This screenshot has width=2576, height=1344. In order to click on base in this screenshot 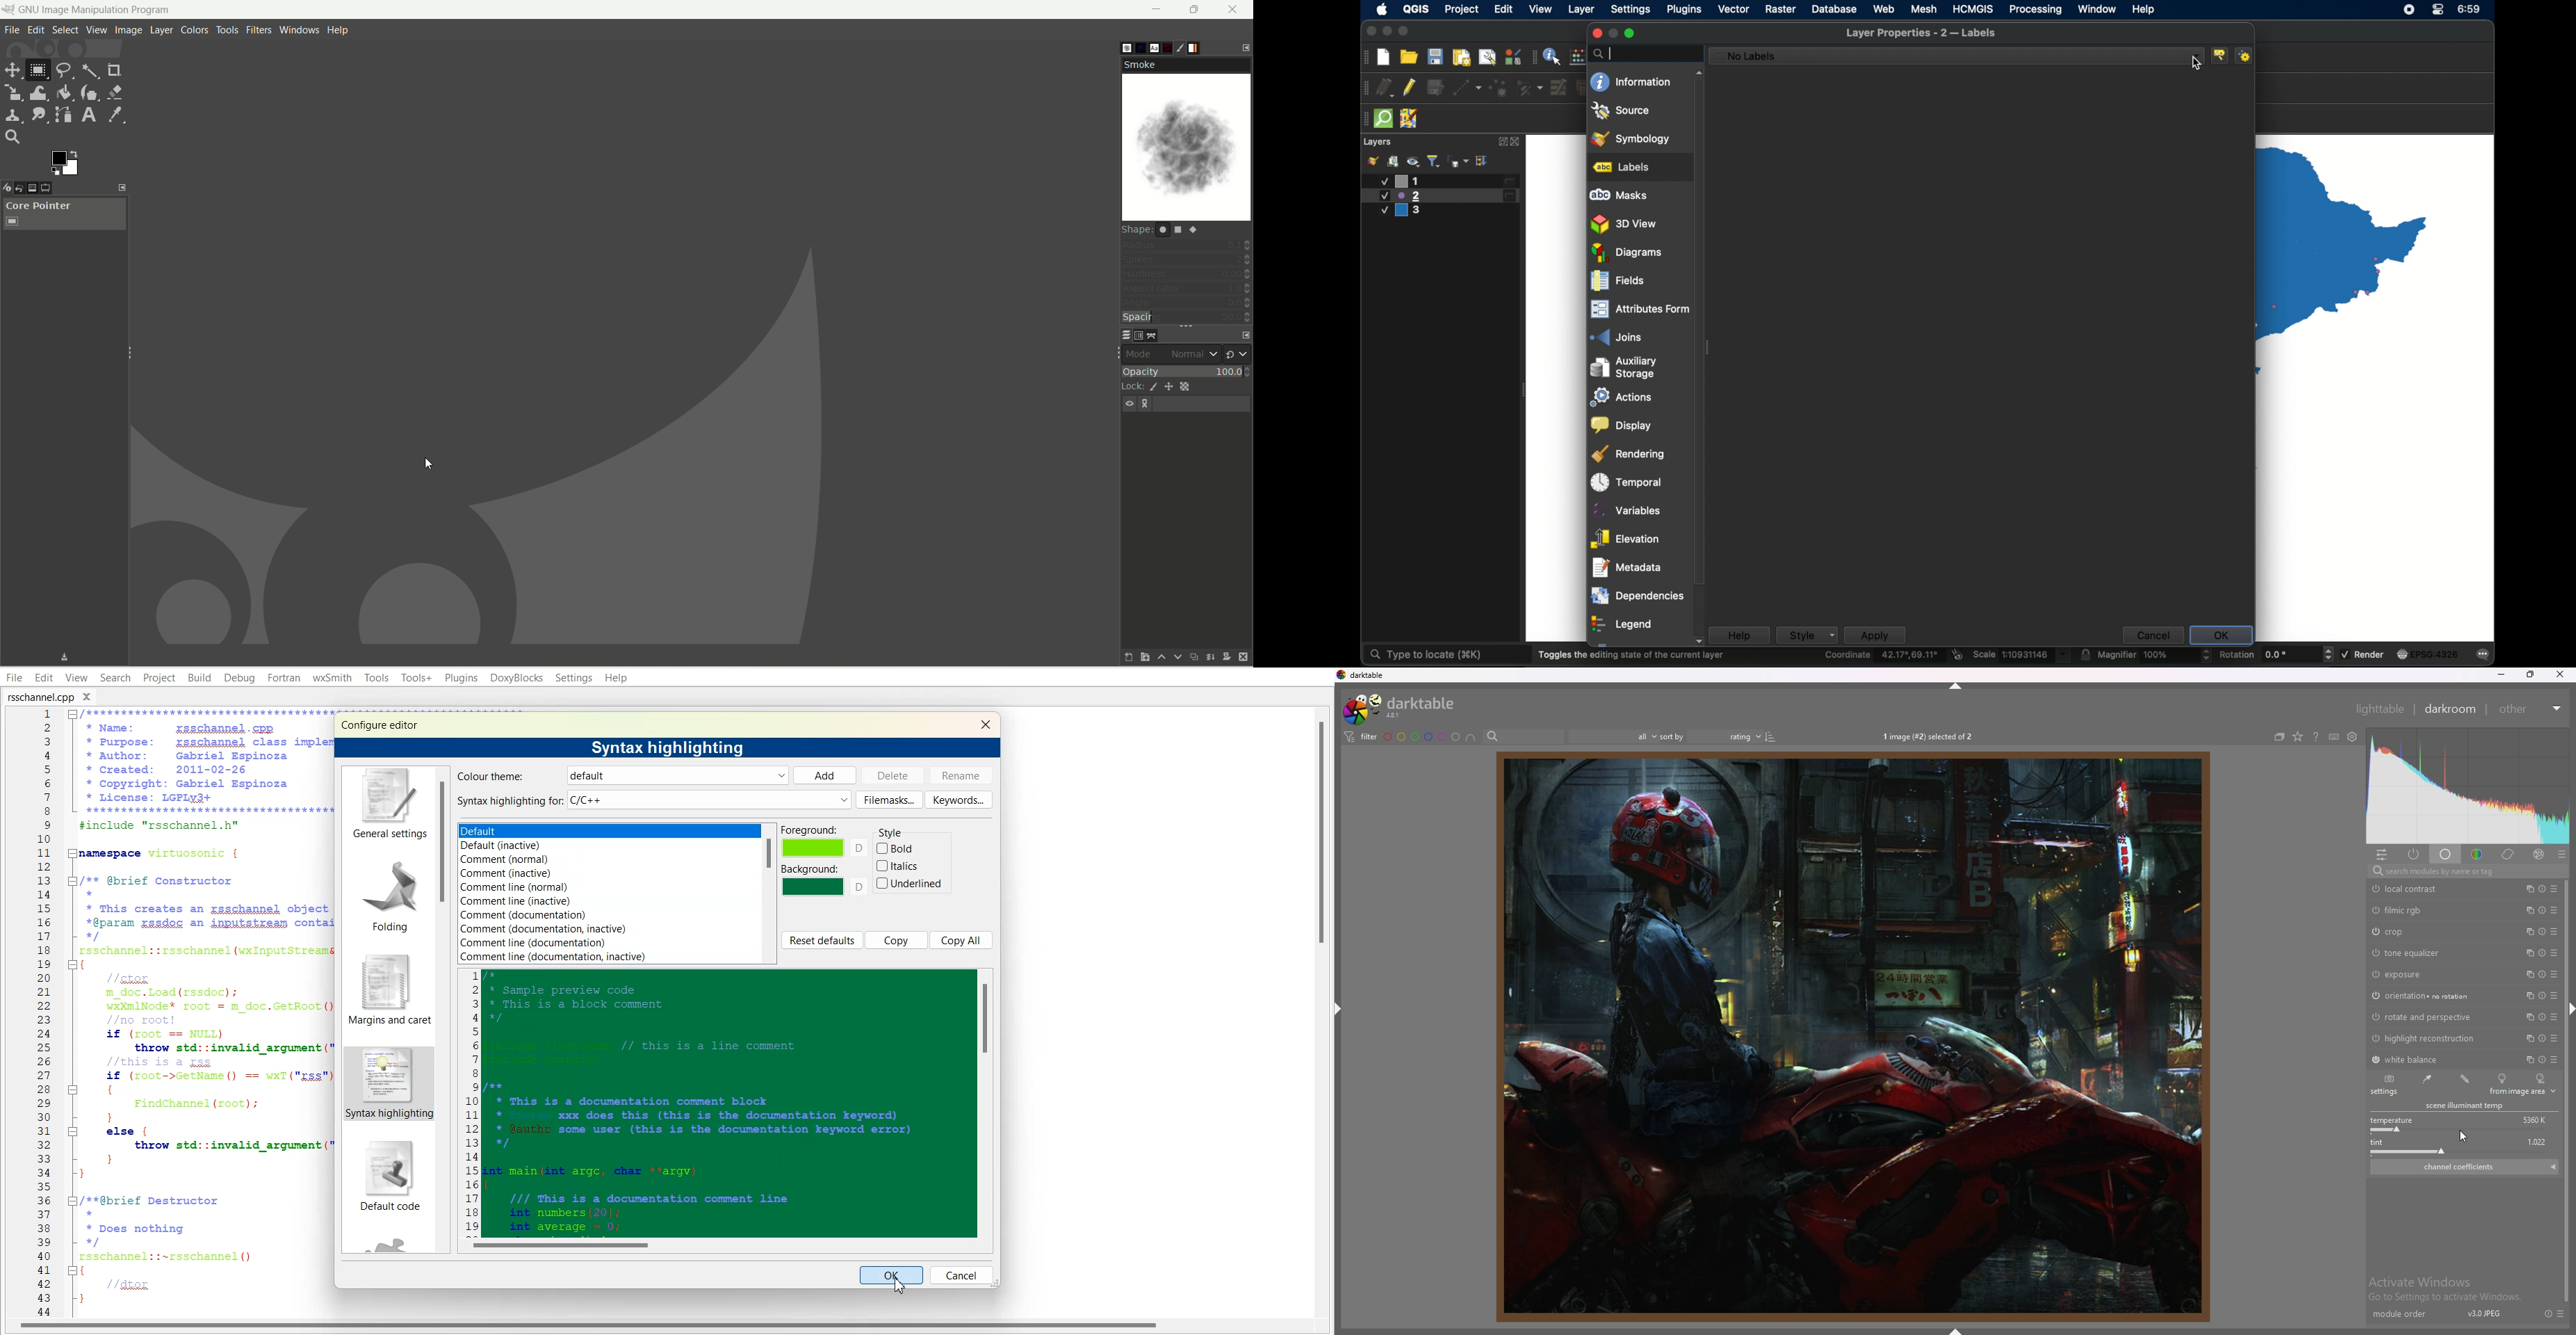, I will do `click(2445, 856)`.